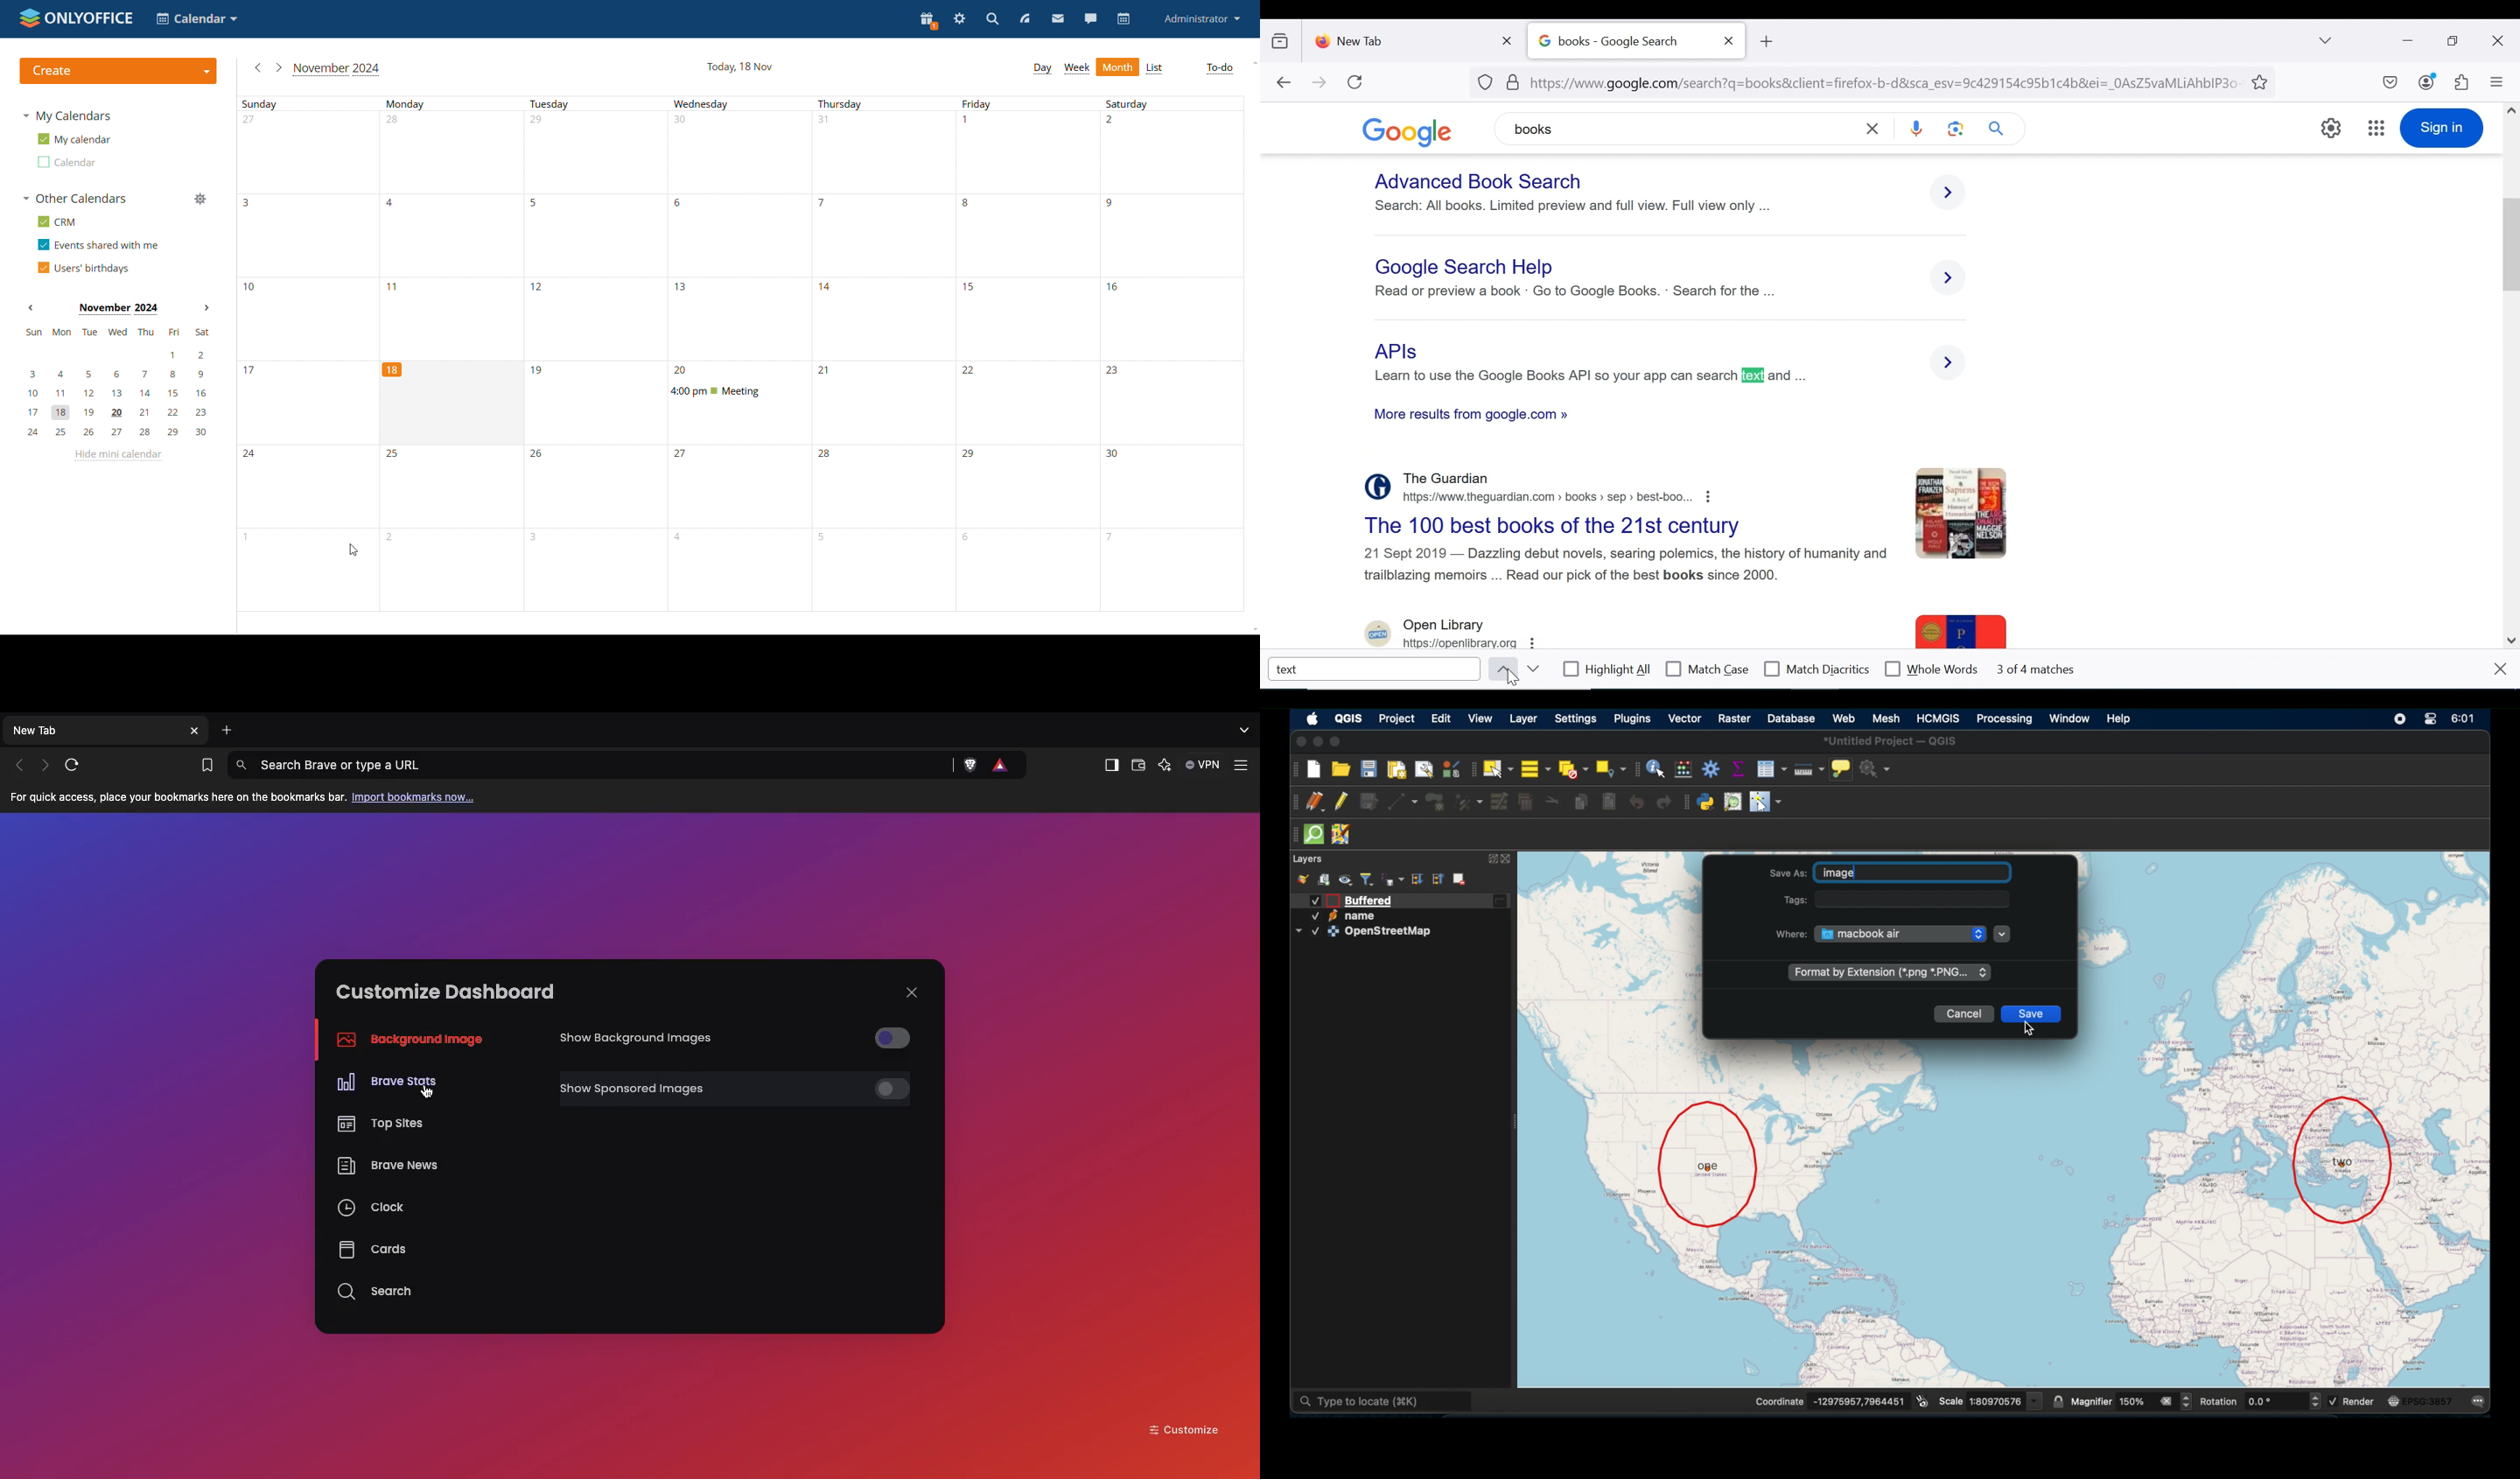  Describe the element at coordinates (1550, 799) in the screenshot. I see `cut features` at that location.